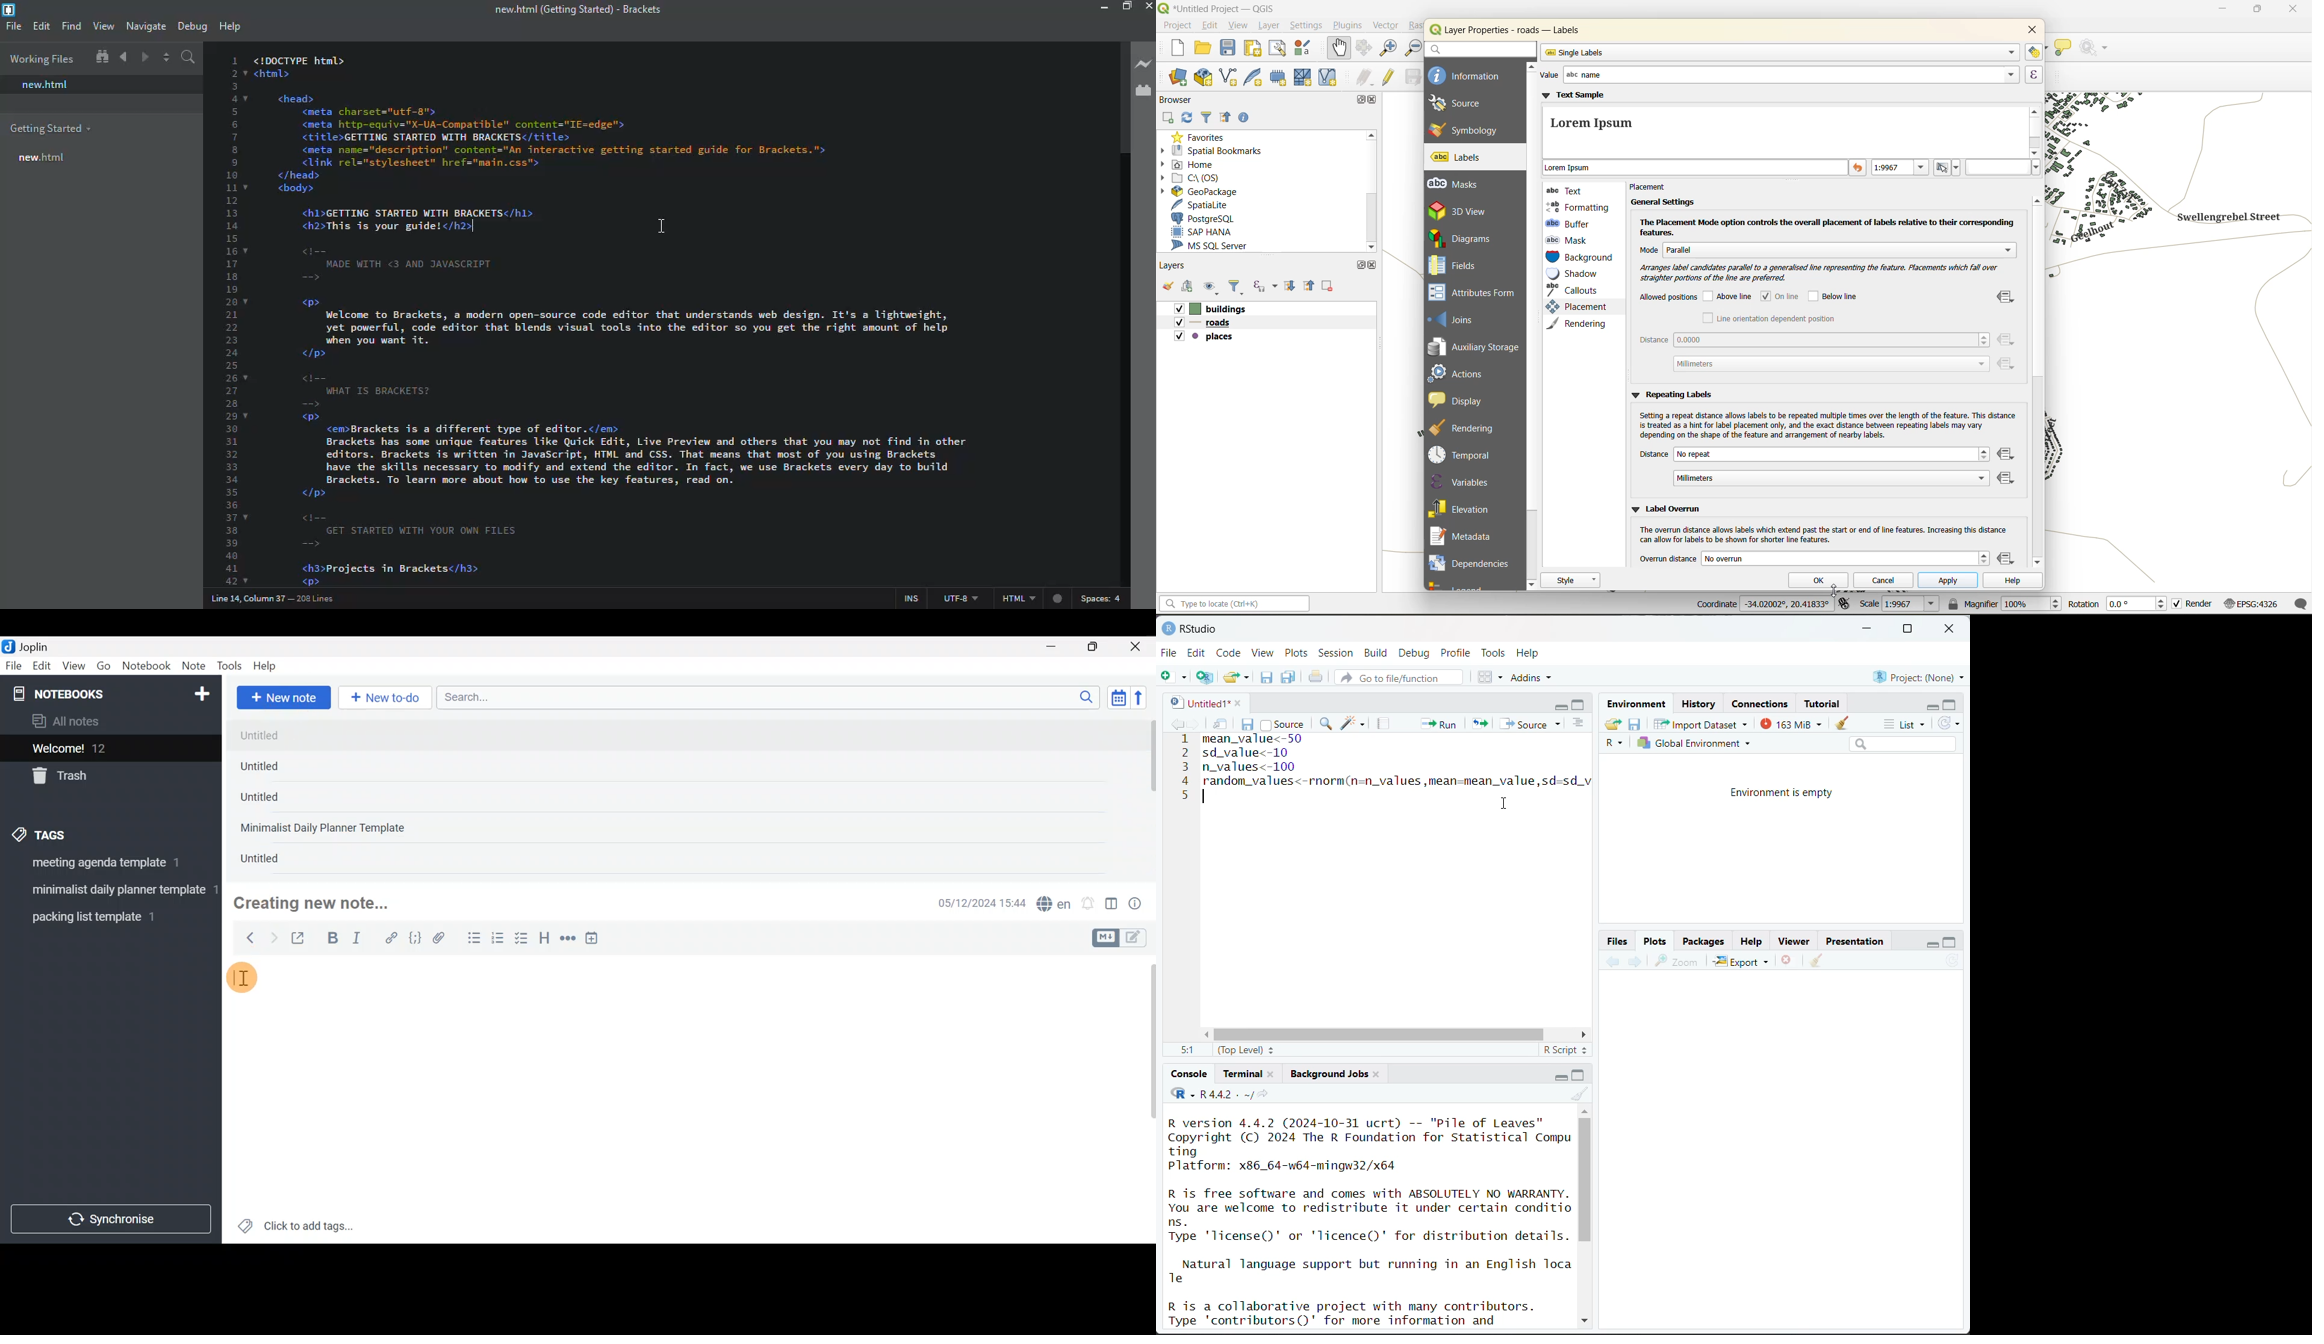  What do you see at coordinates (107, 866) in the screenshot?
I see `Tag 1` at bounding box center [107, 866].